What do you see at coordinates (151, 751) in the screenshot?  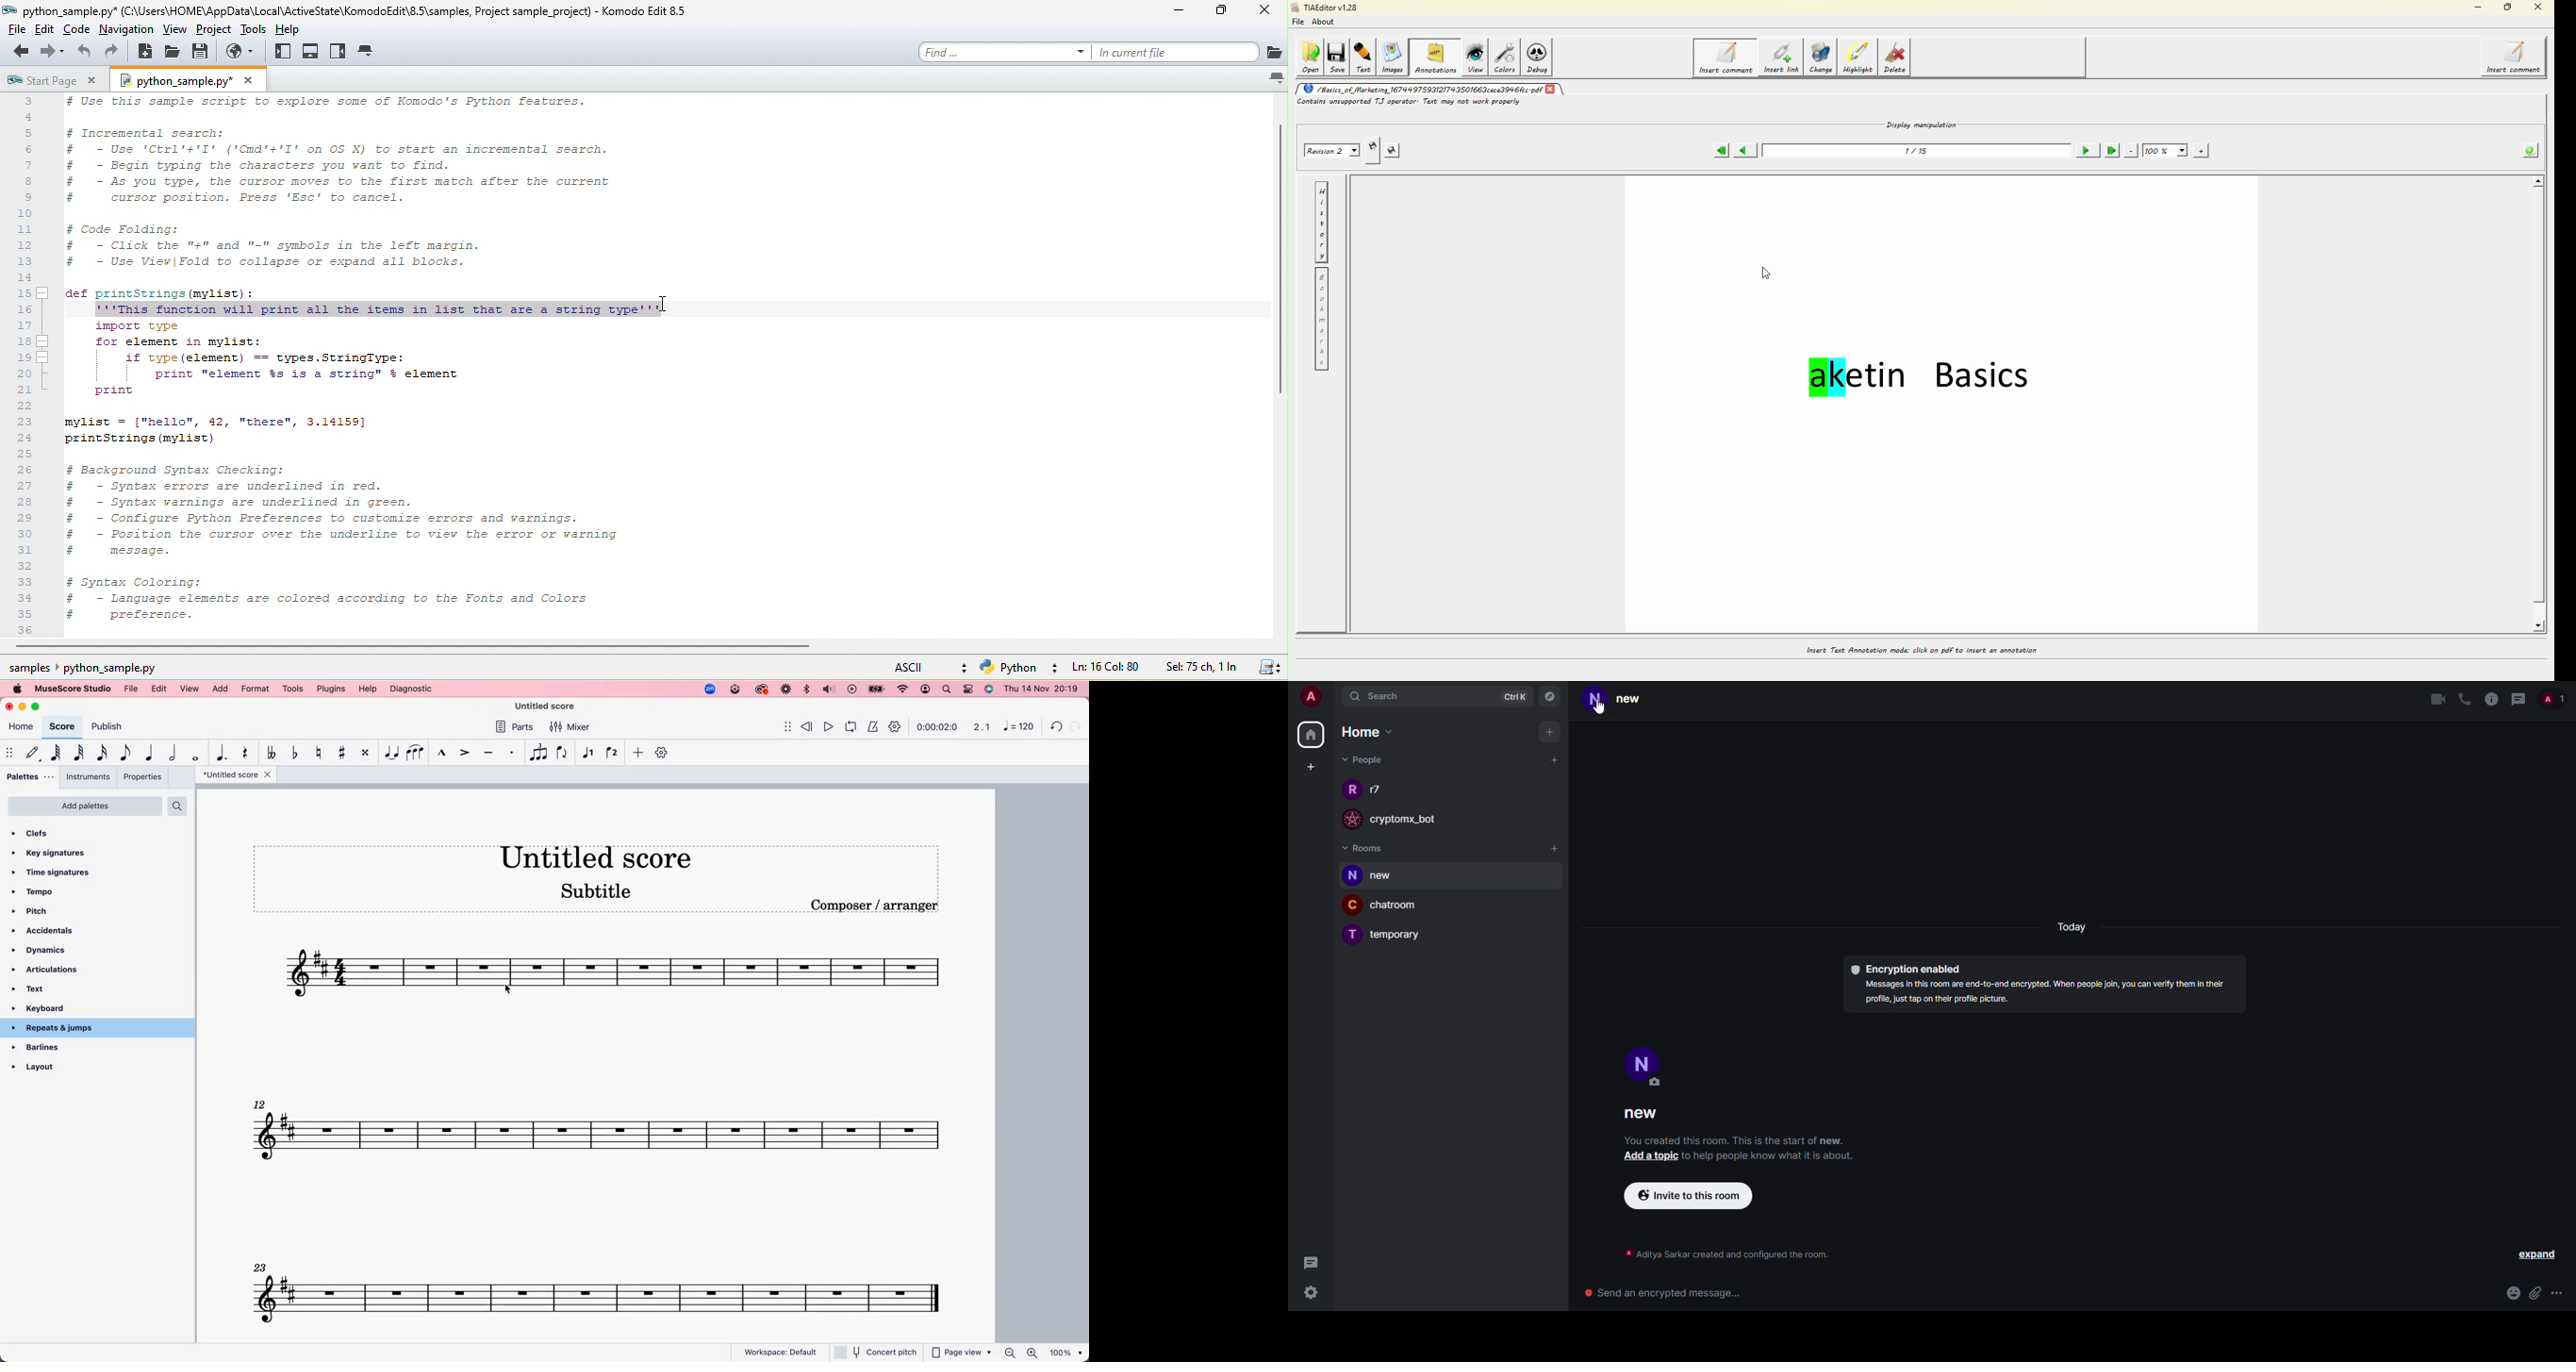 I see `quarter note` at bounding box center [151, 751].